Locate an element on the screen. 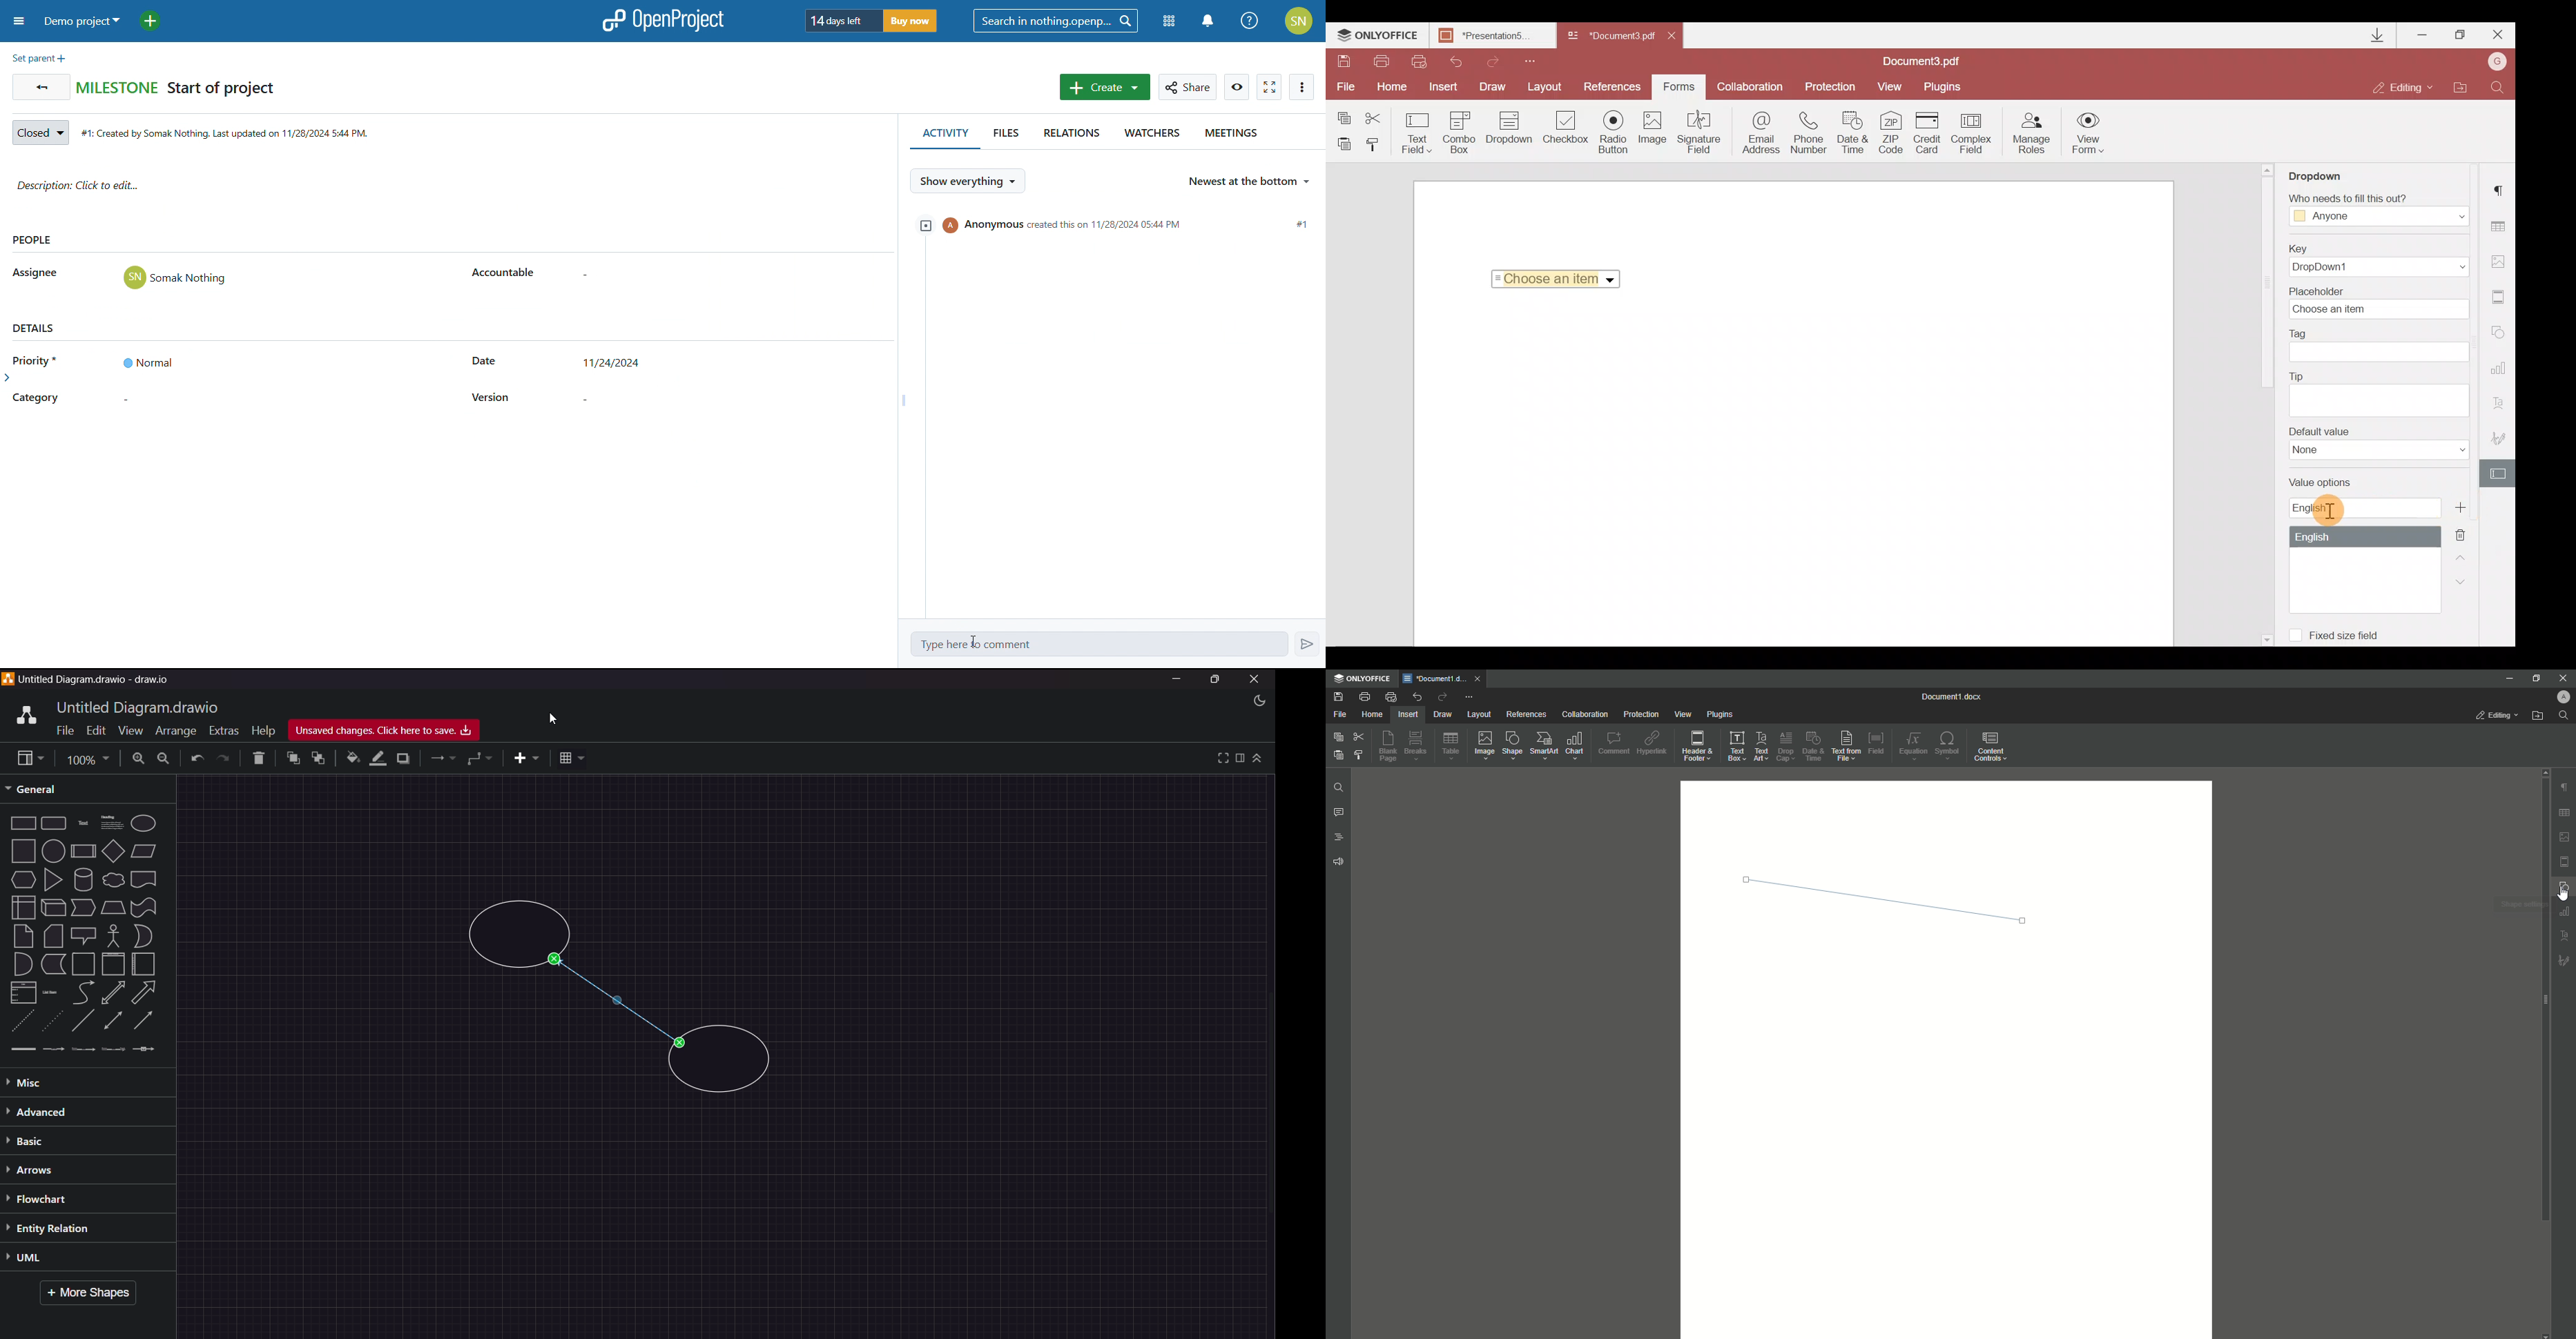  Form settings is located at coordinates (2500, 474).